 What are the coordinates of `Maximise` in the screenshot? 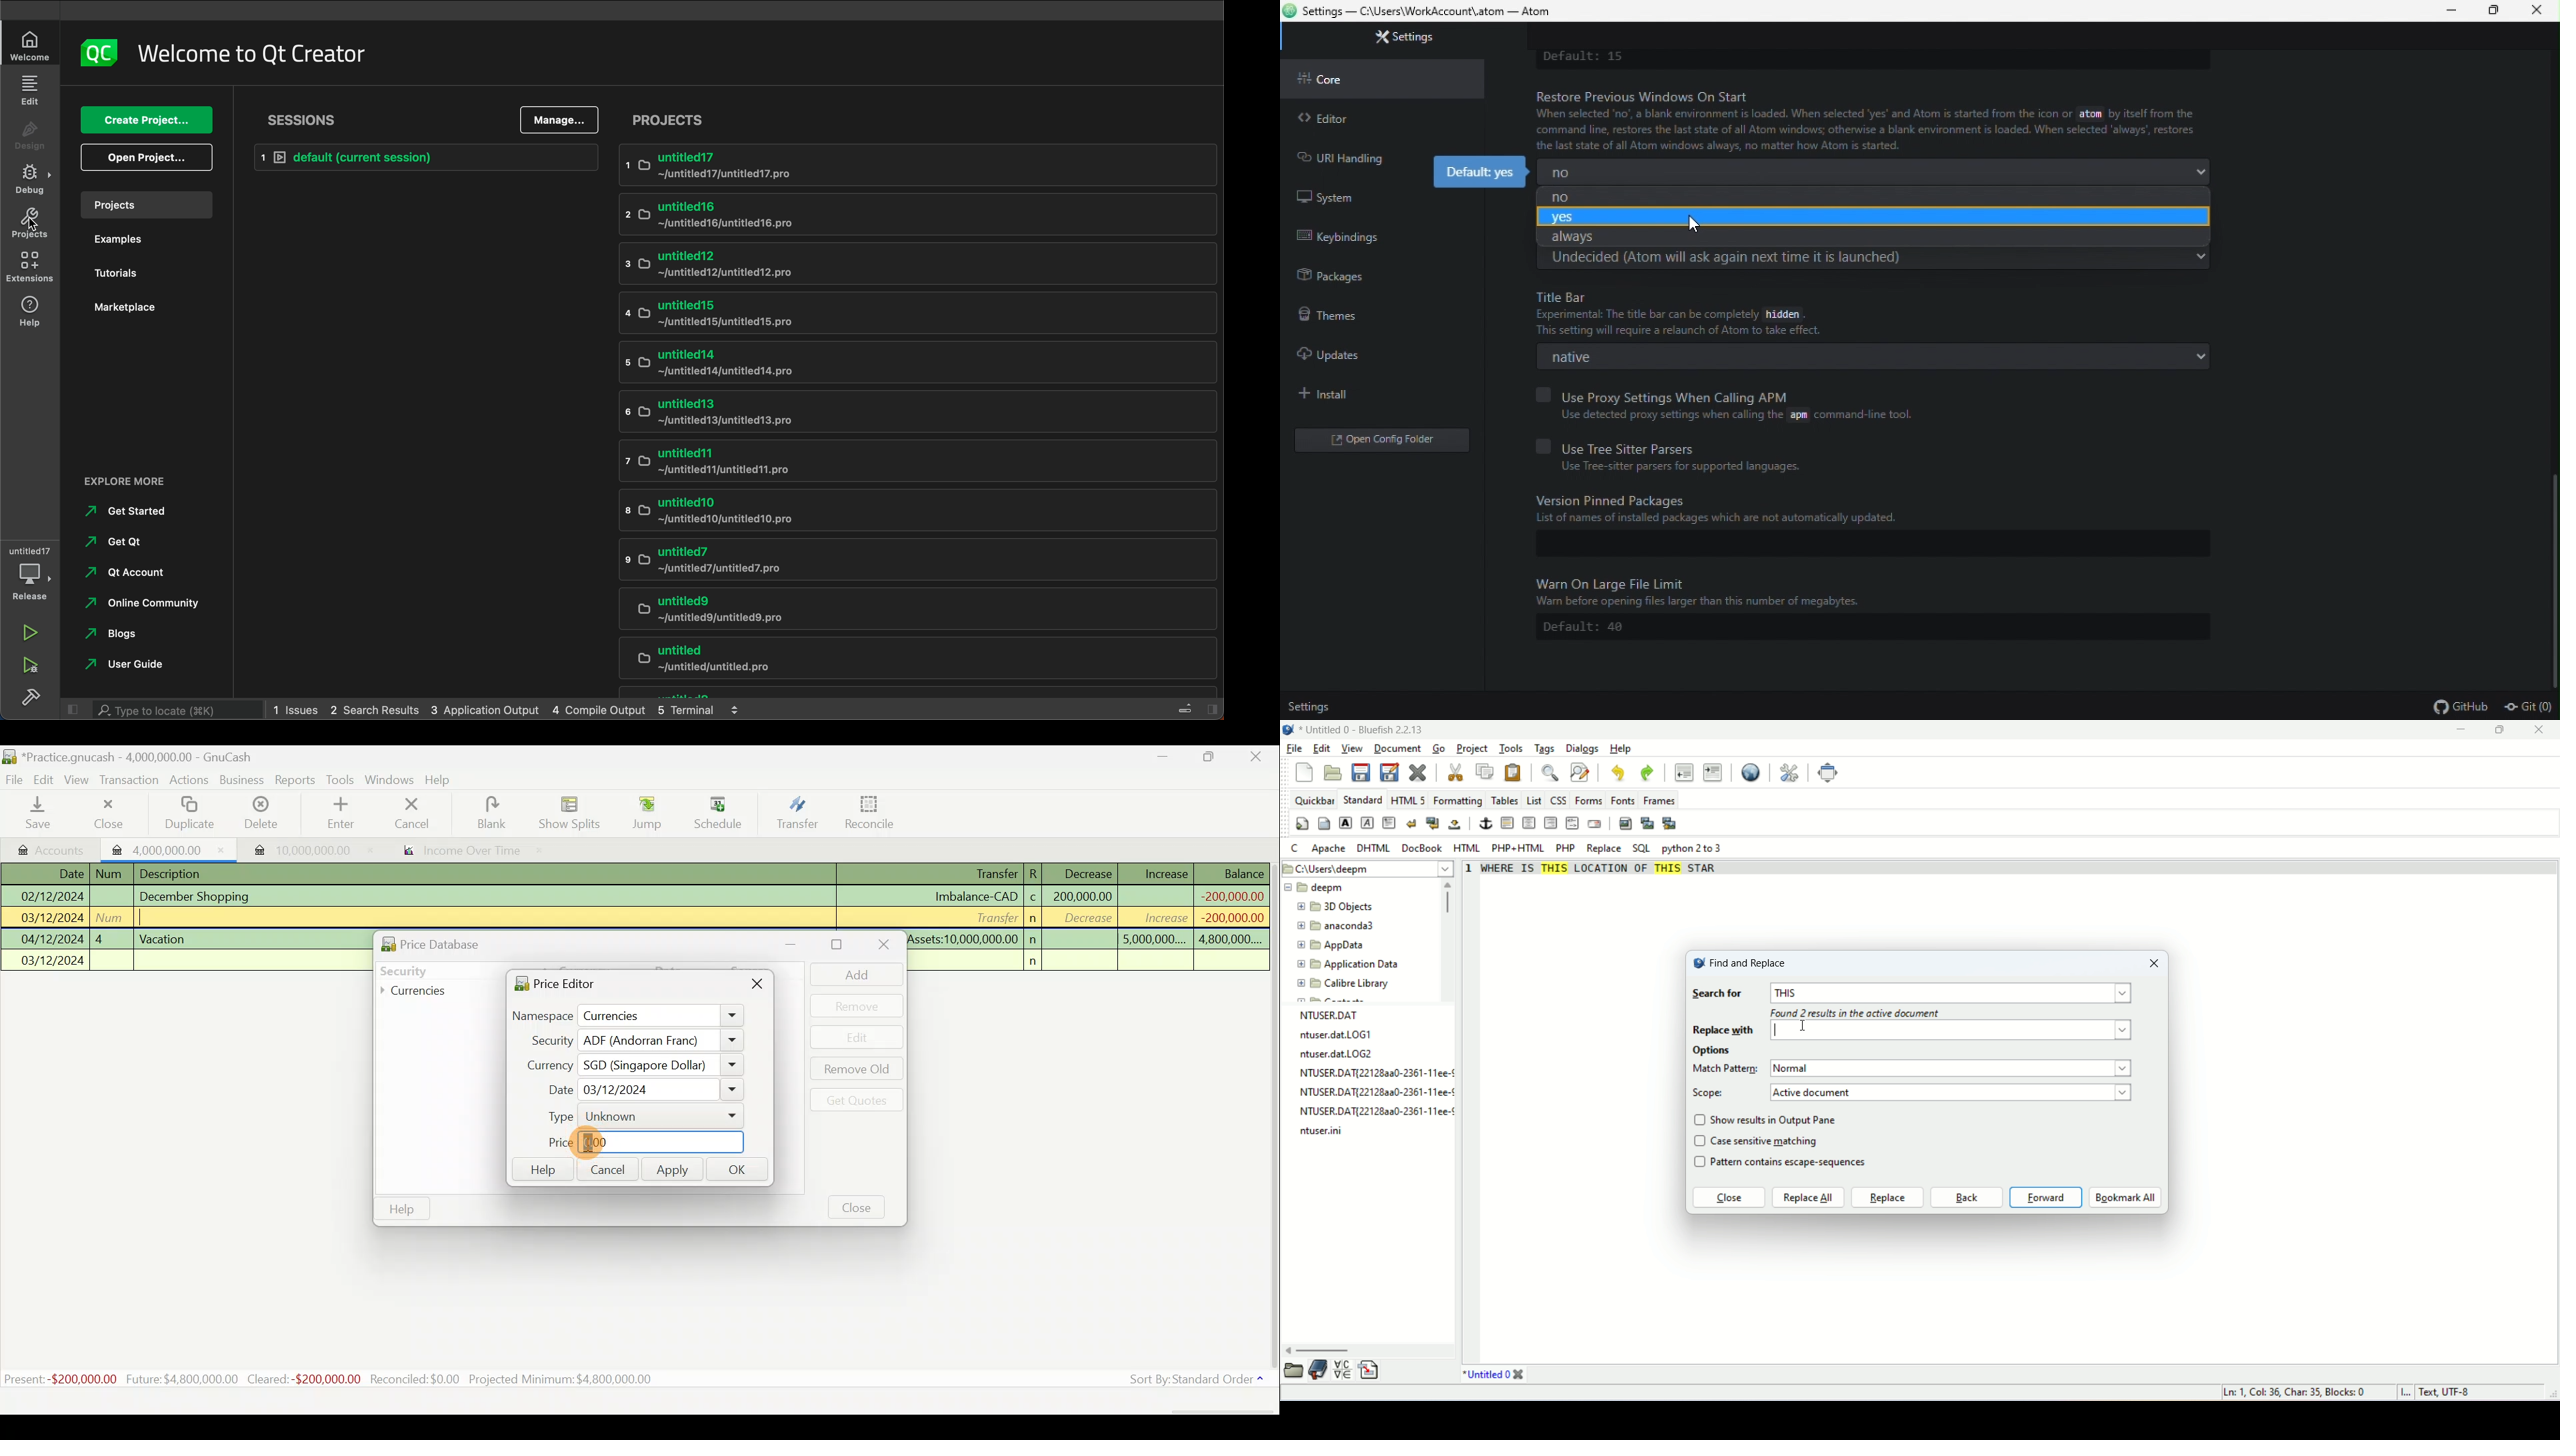 It's located at (839, 945).